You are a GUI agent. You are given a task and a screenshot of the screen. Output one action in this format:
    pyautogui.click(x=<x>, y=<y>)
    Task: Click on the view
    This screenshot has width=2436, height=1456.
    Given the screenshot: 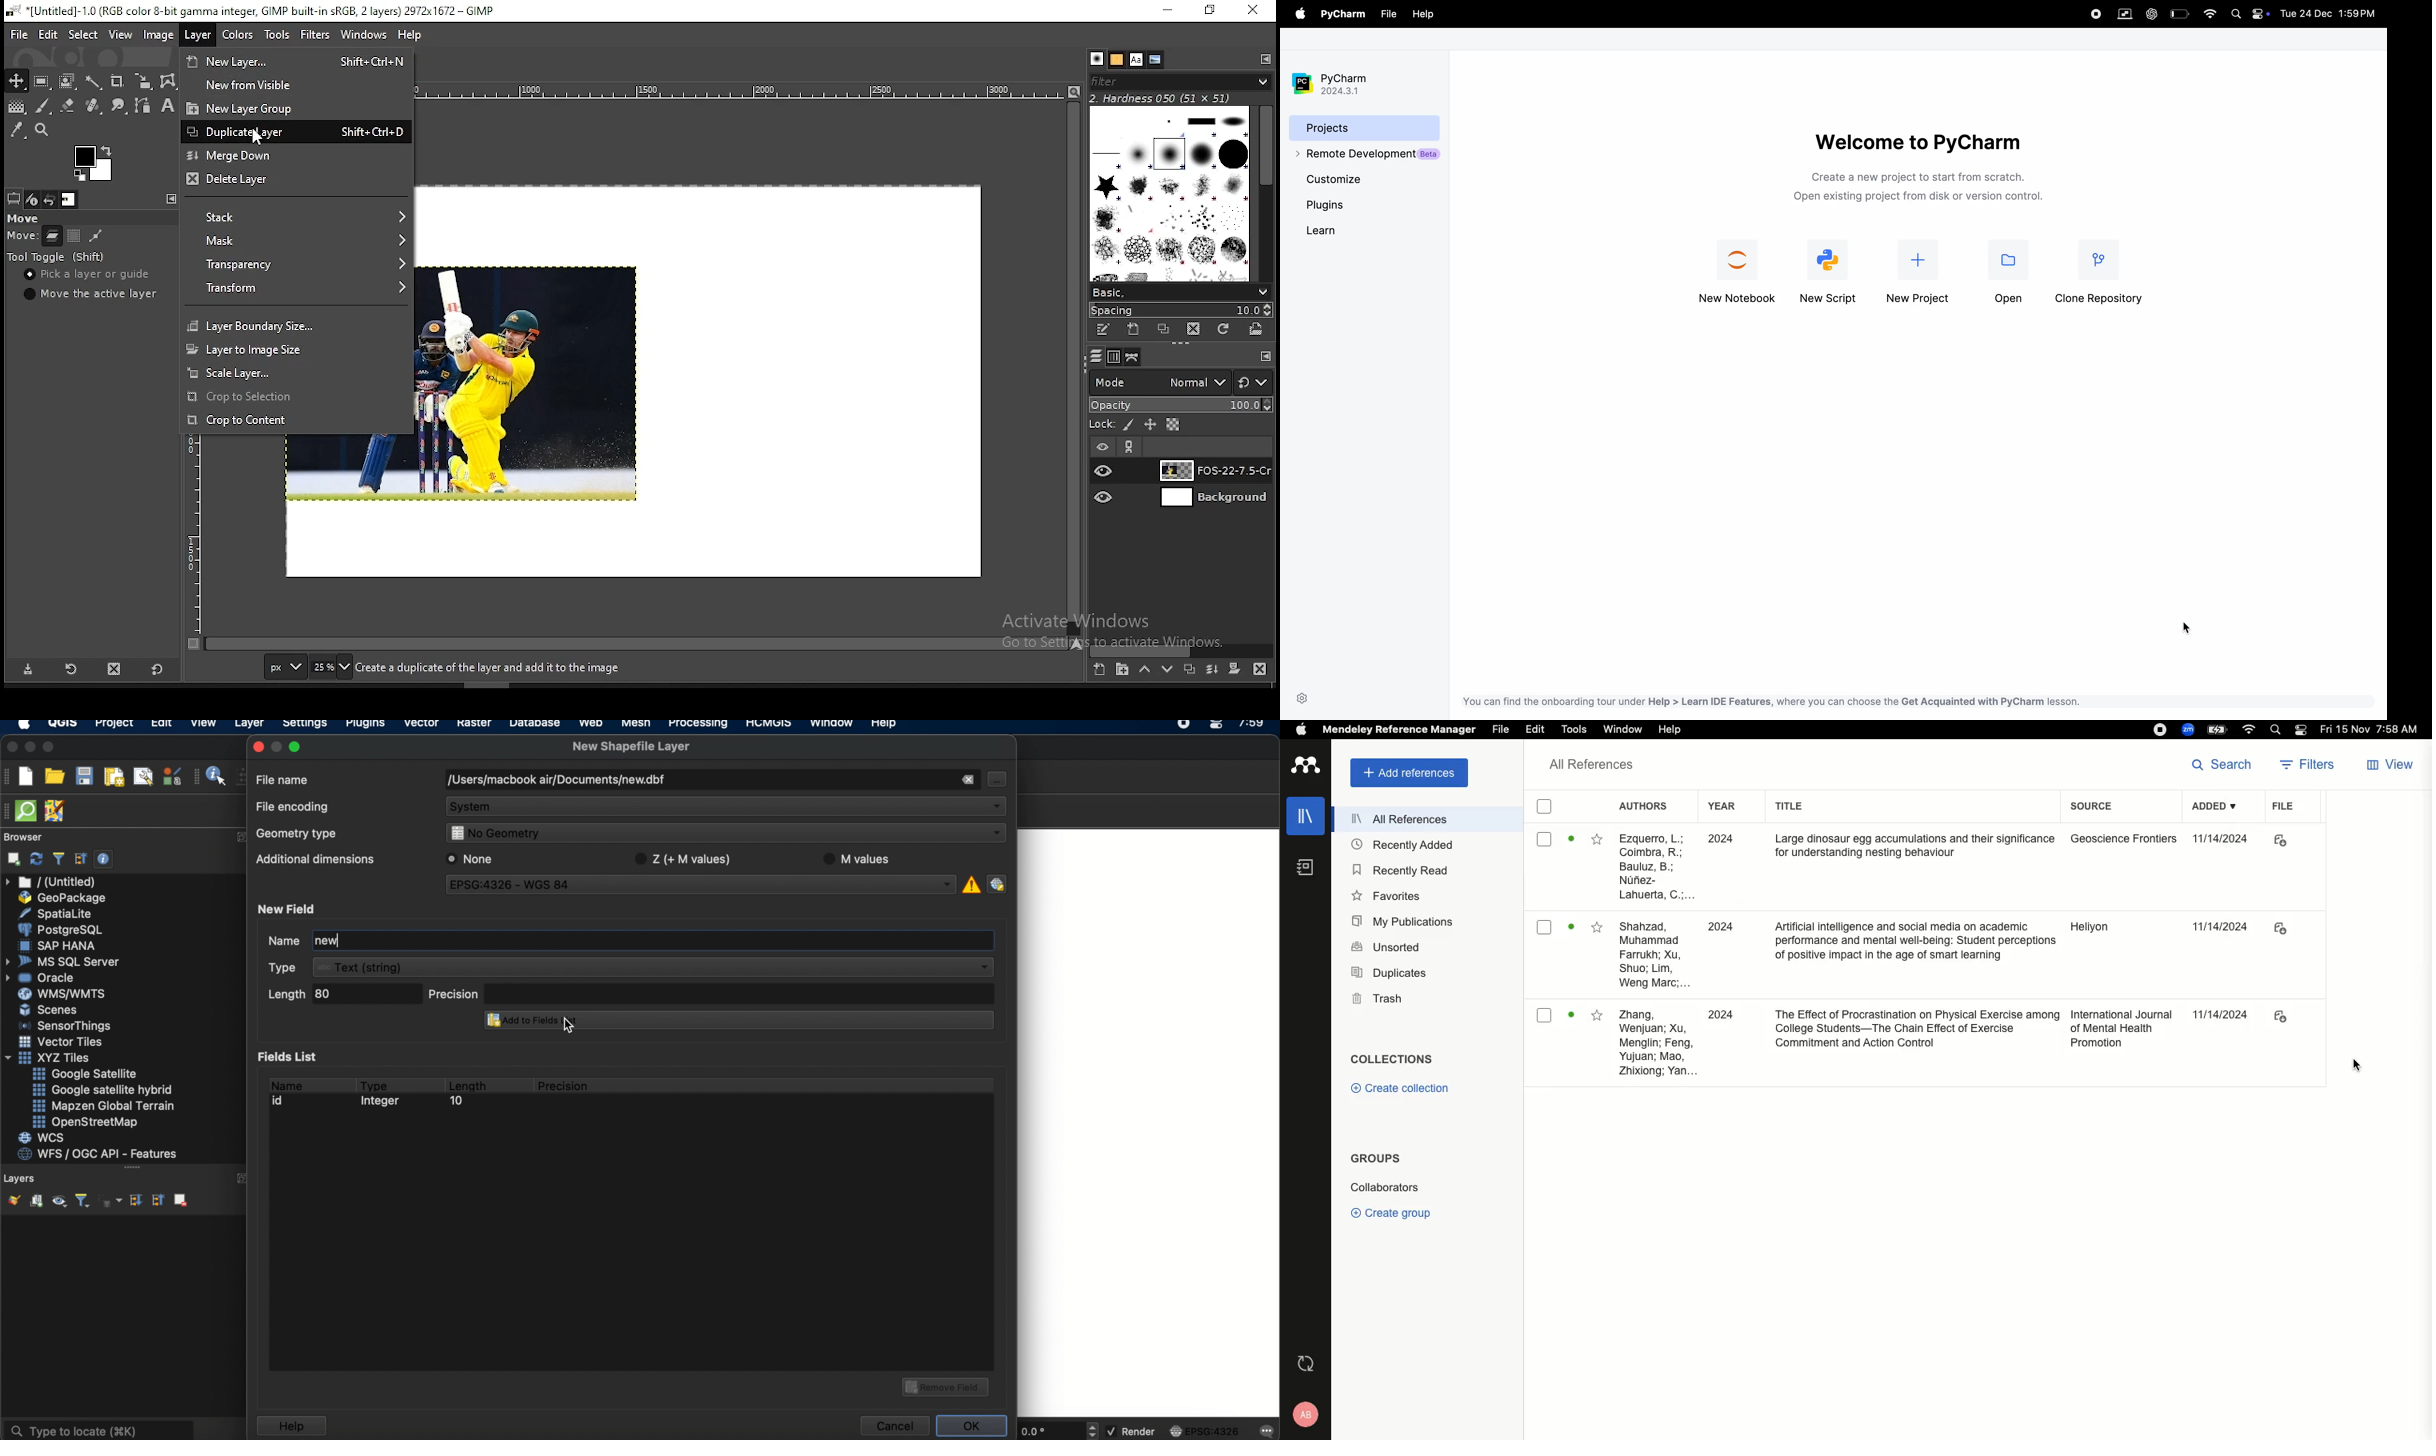 What is the action you would take?
    pyautogui.click(x=119, y=34)
    